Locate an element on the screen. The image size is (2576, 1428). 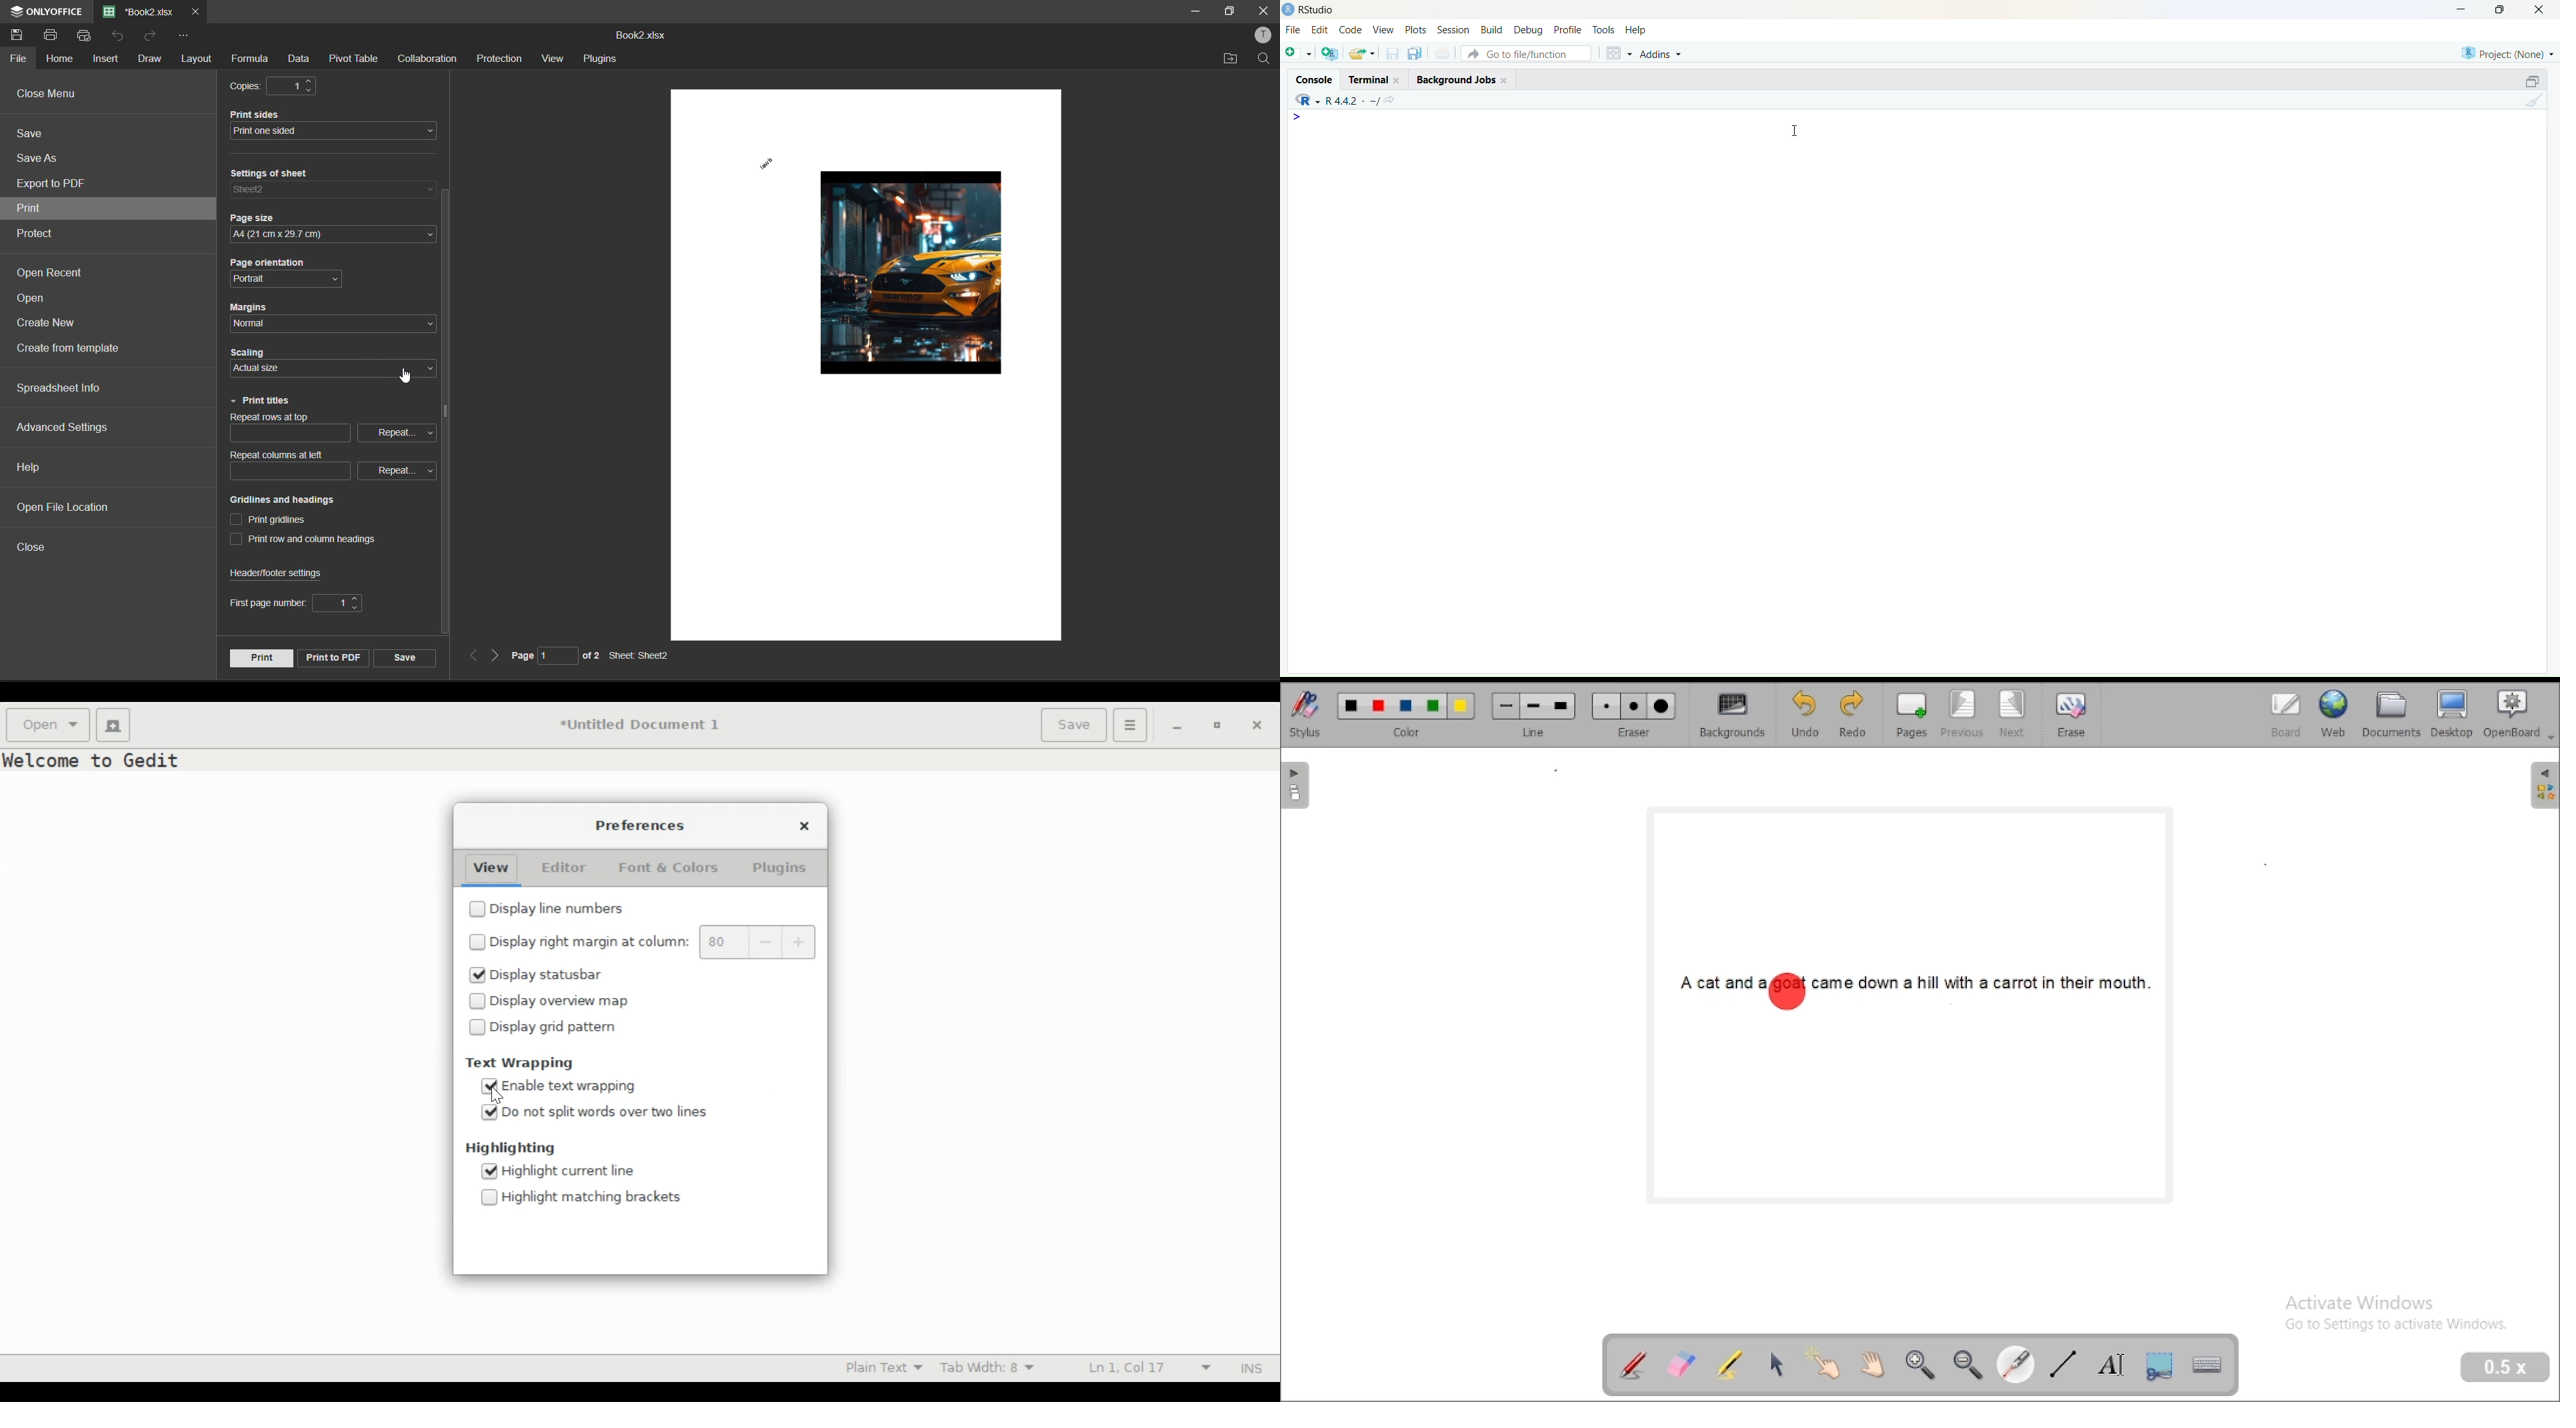
cursor is located at coordinates (1798, 130).